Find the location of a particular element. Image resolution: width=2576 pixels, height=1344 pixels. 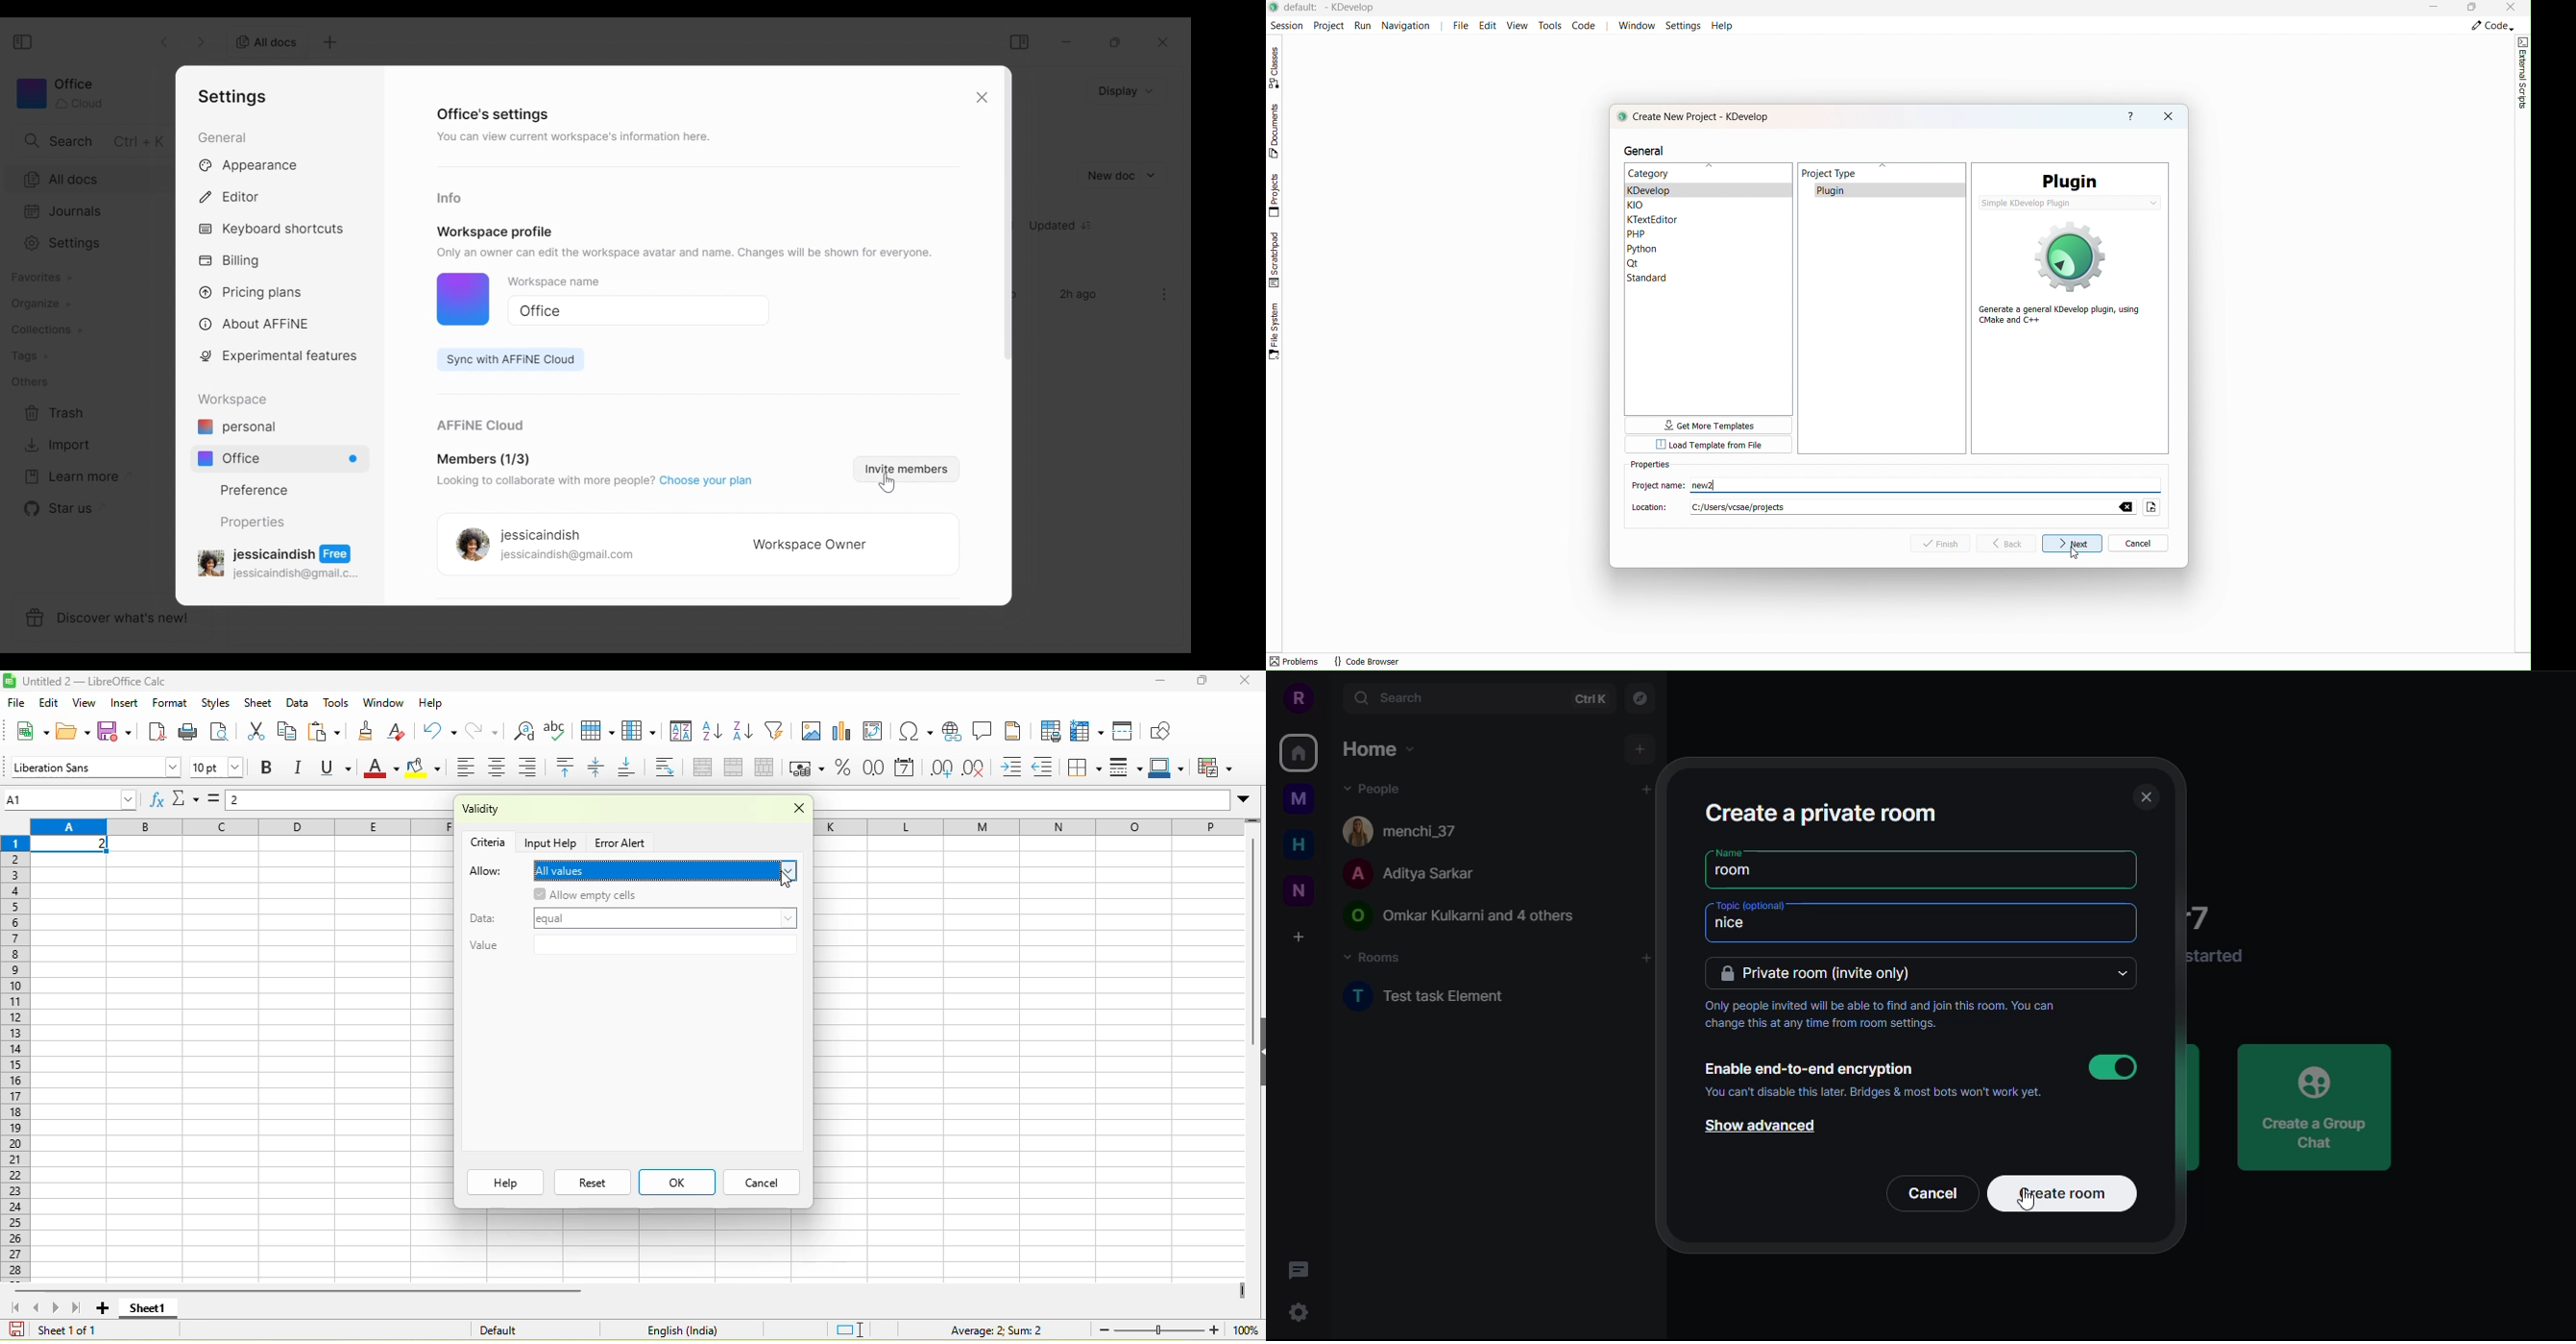

Display is located at coordinates (1130, 90).